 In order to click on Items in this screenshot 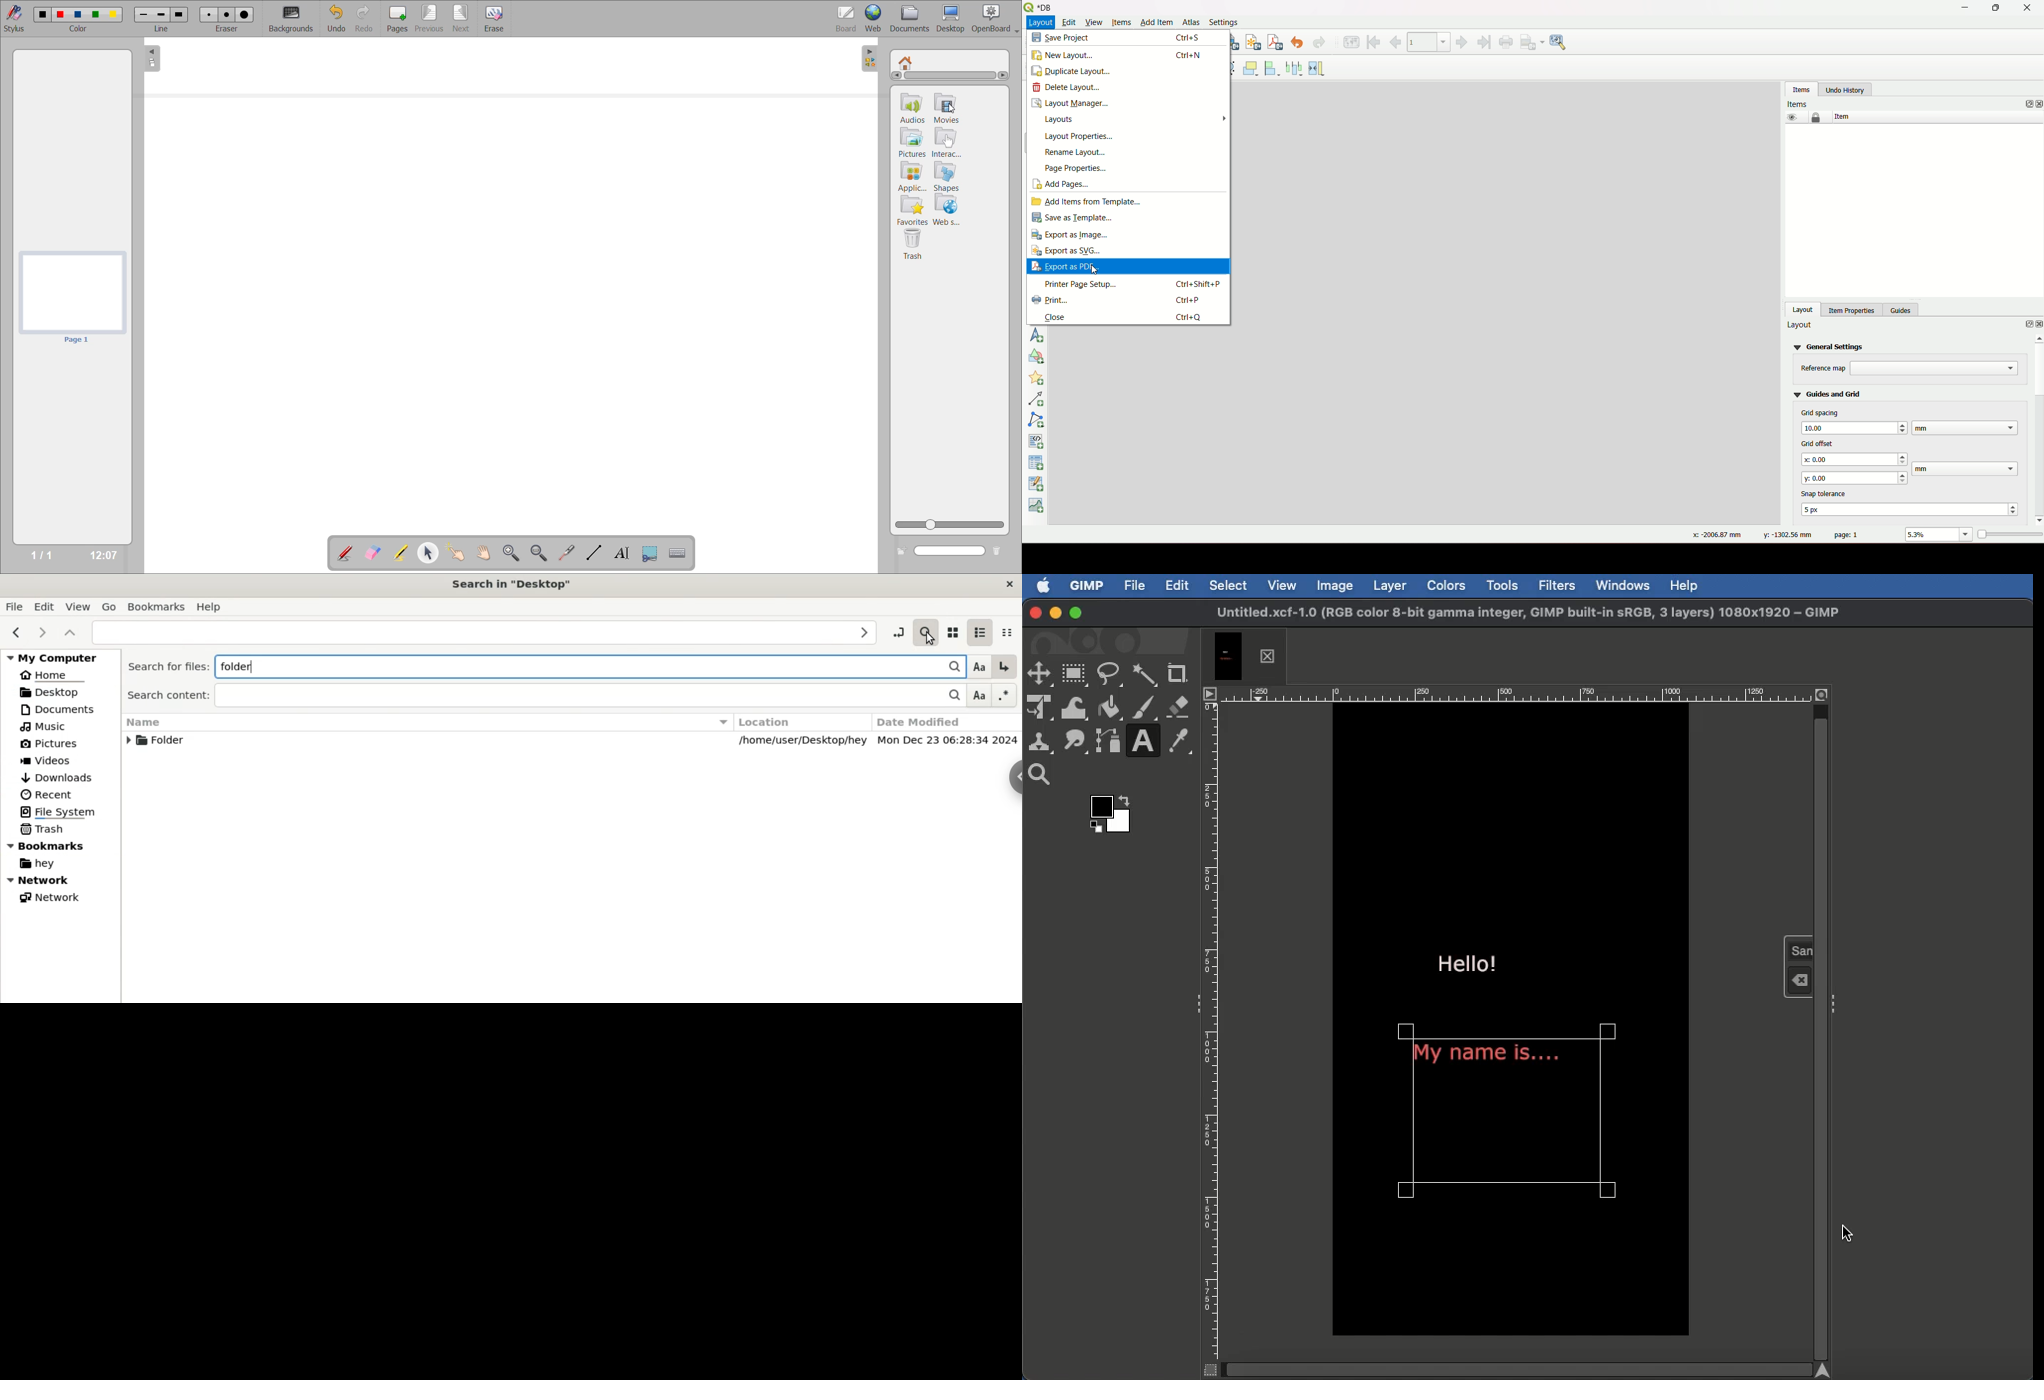, I will do `click(1120, 23)`.